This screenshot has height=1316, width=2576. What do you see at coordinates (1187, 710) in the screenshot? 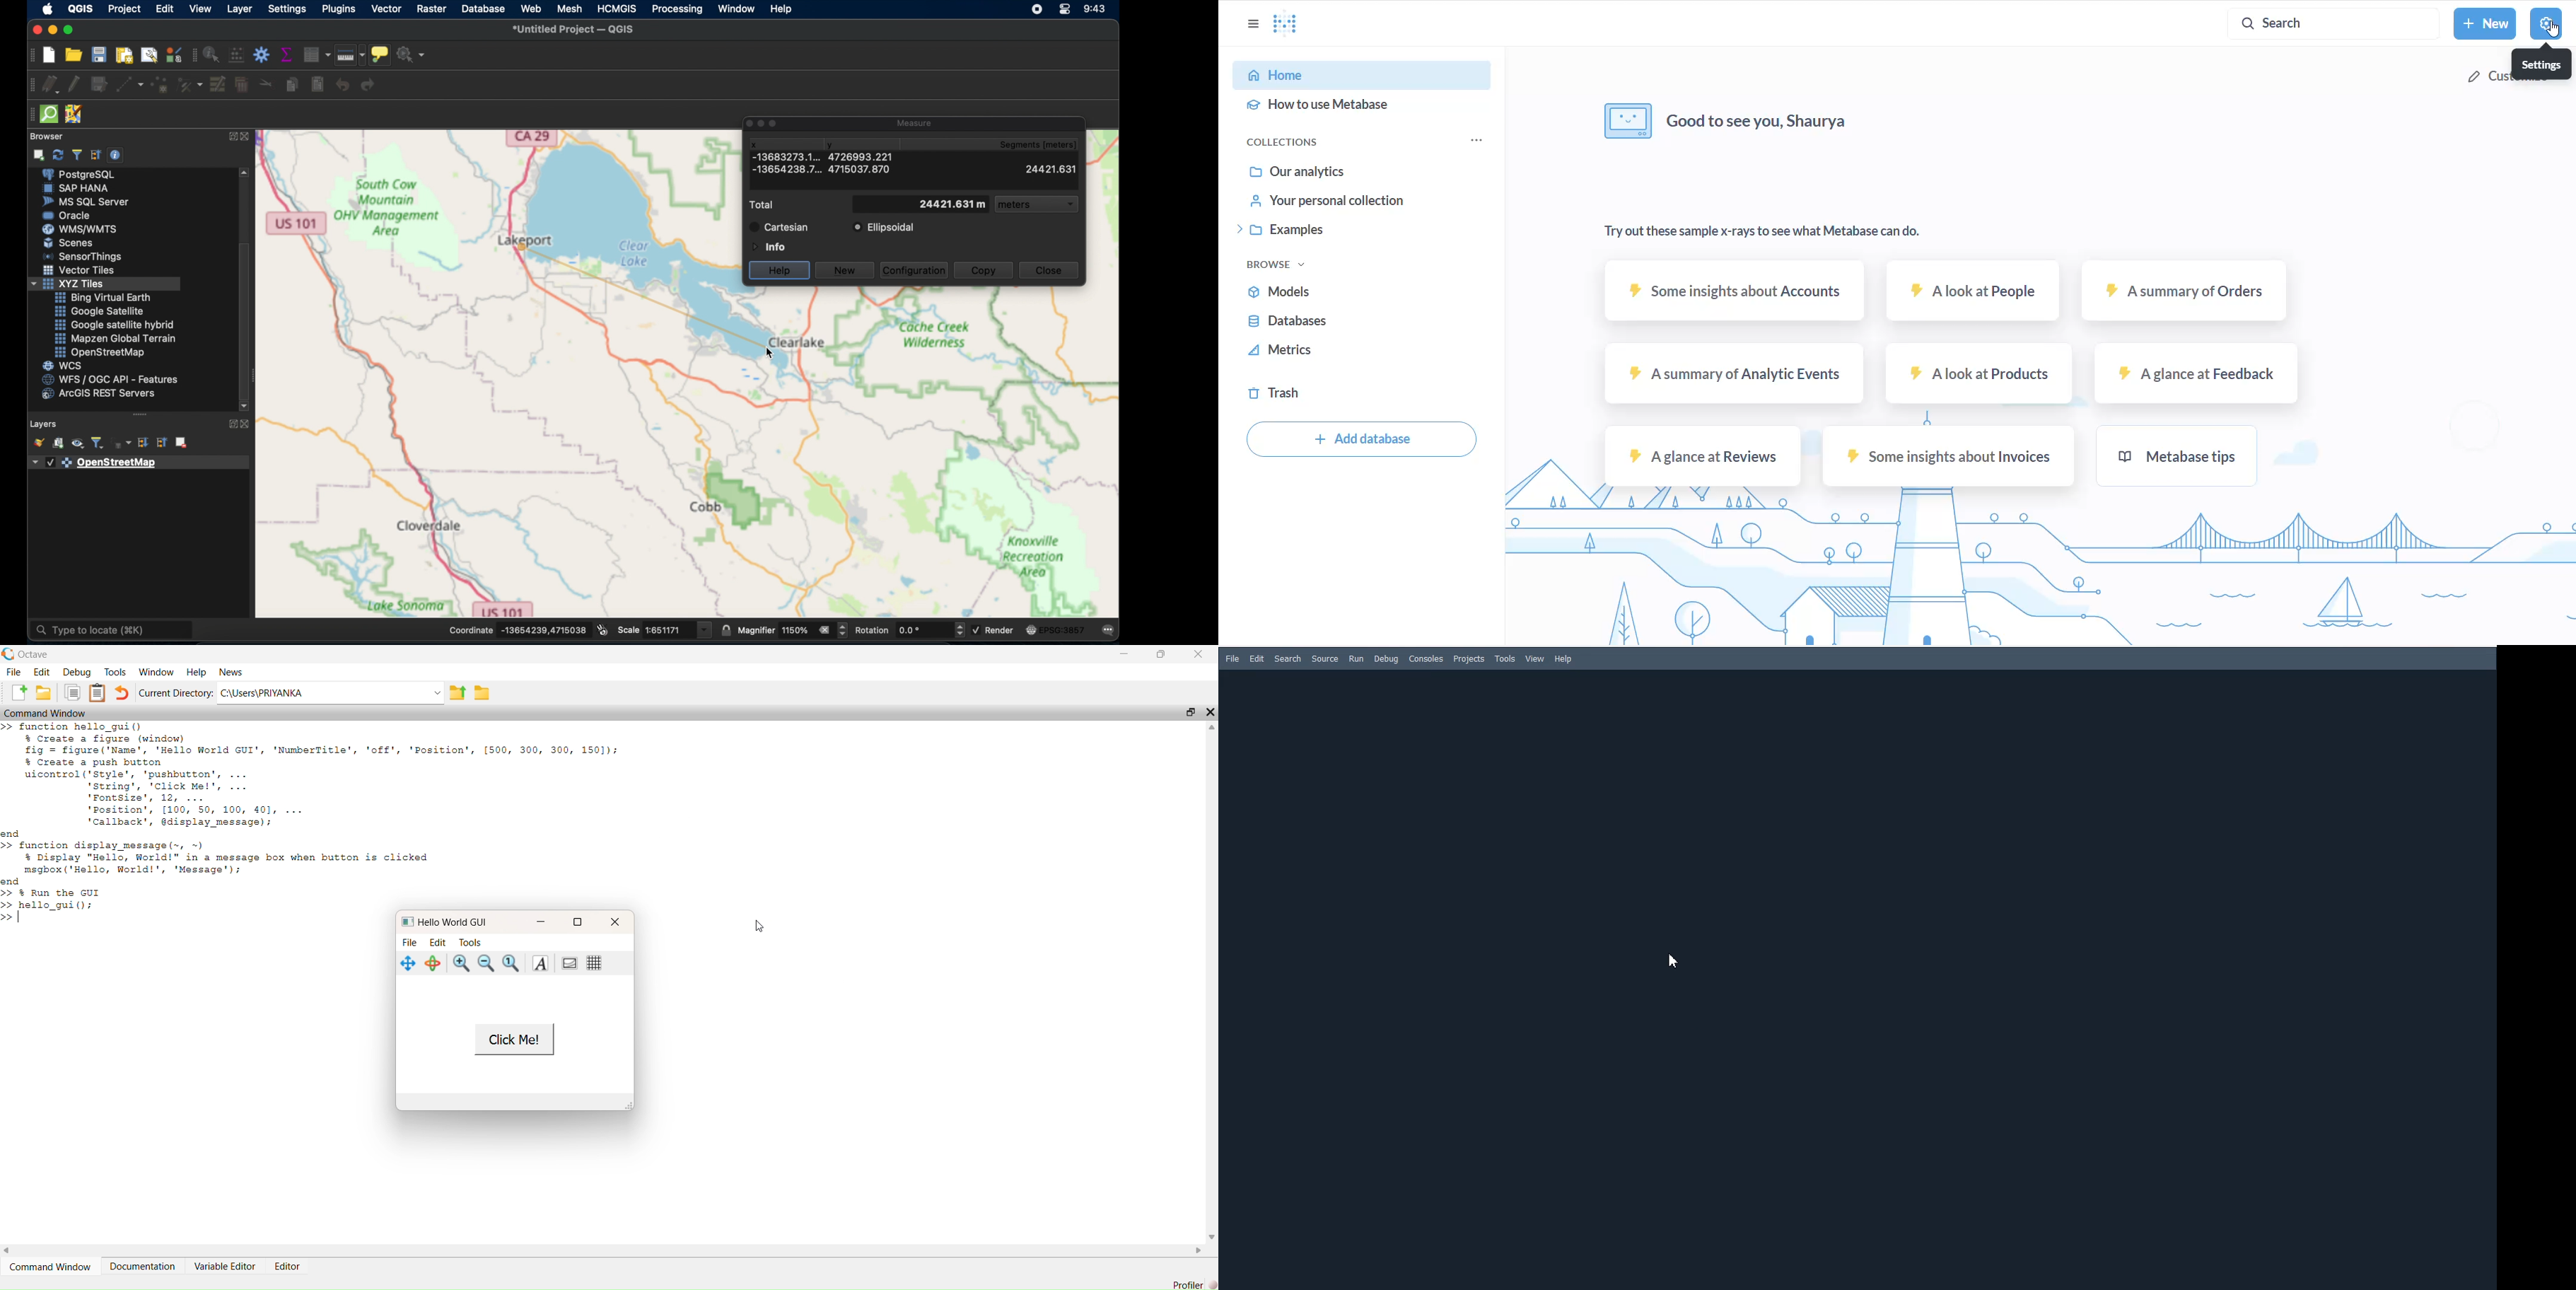
I see `maximise` at bounding box center [1187, 710].